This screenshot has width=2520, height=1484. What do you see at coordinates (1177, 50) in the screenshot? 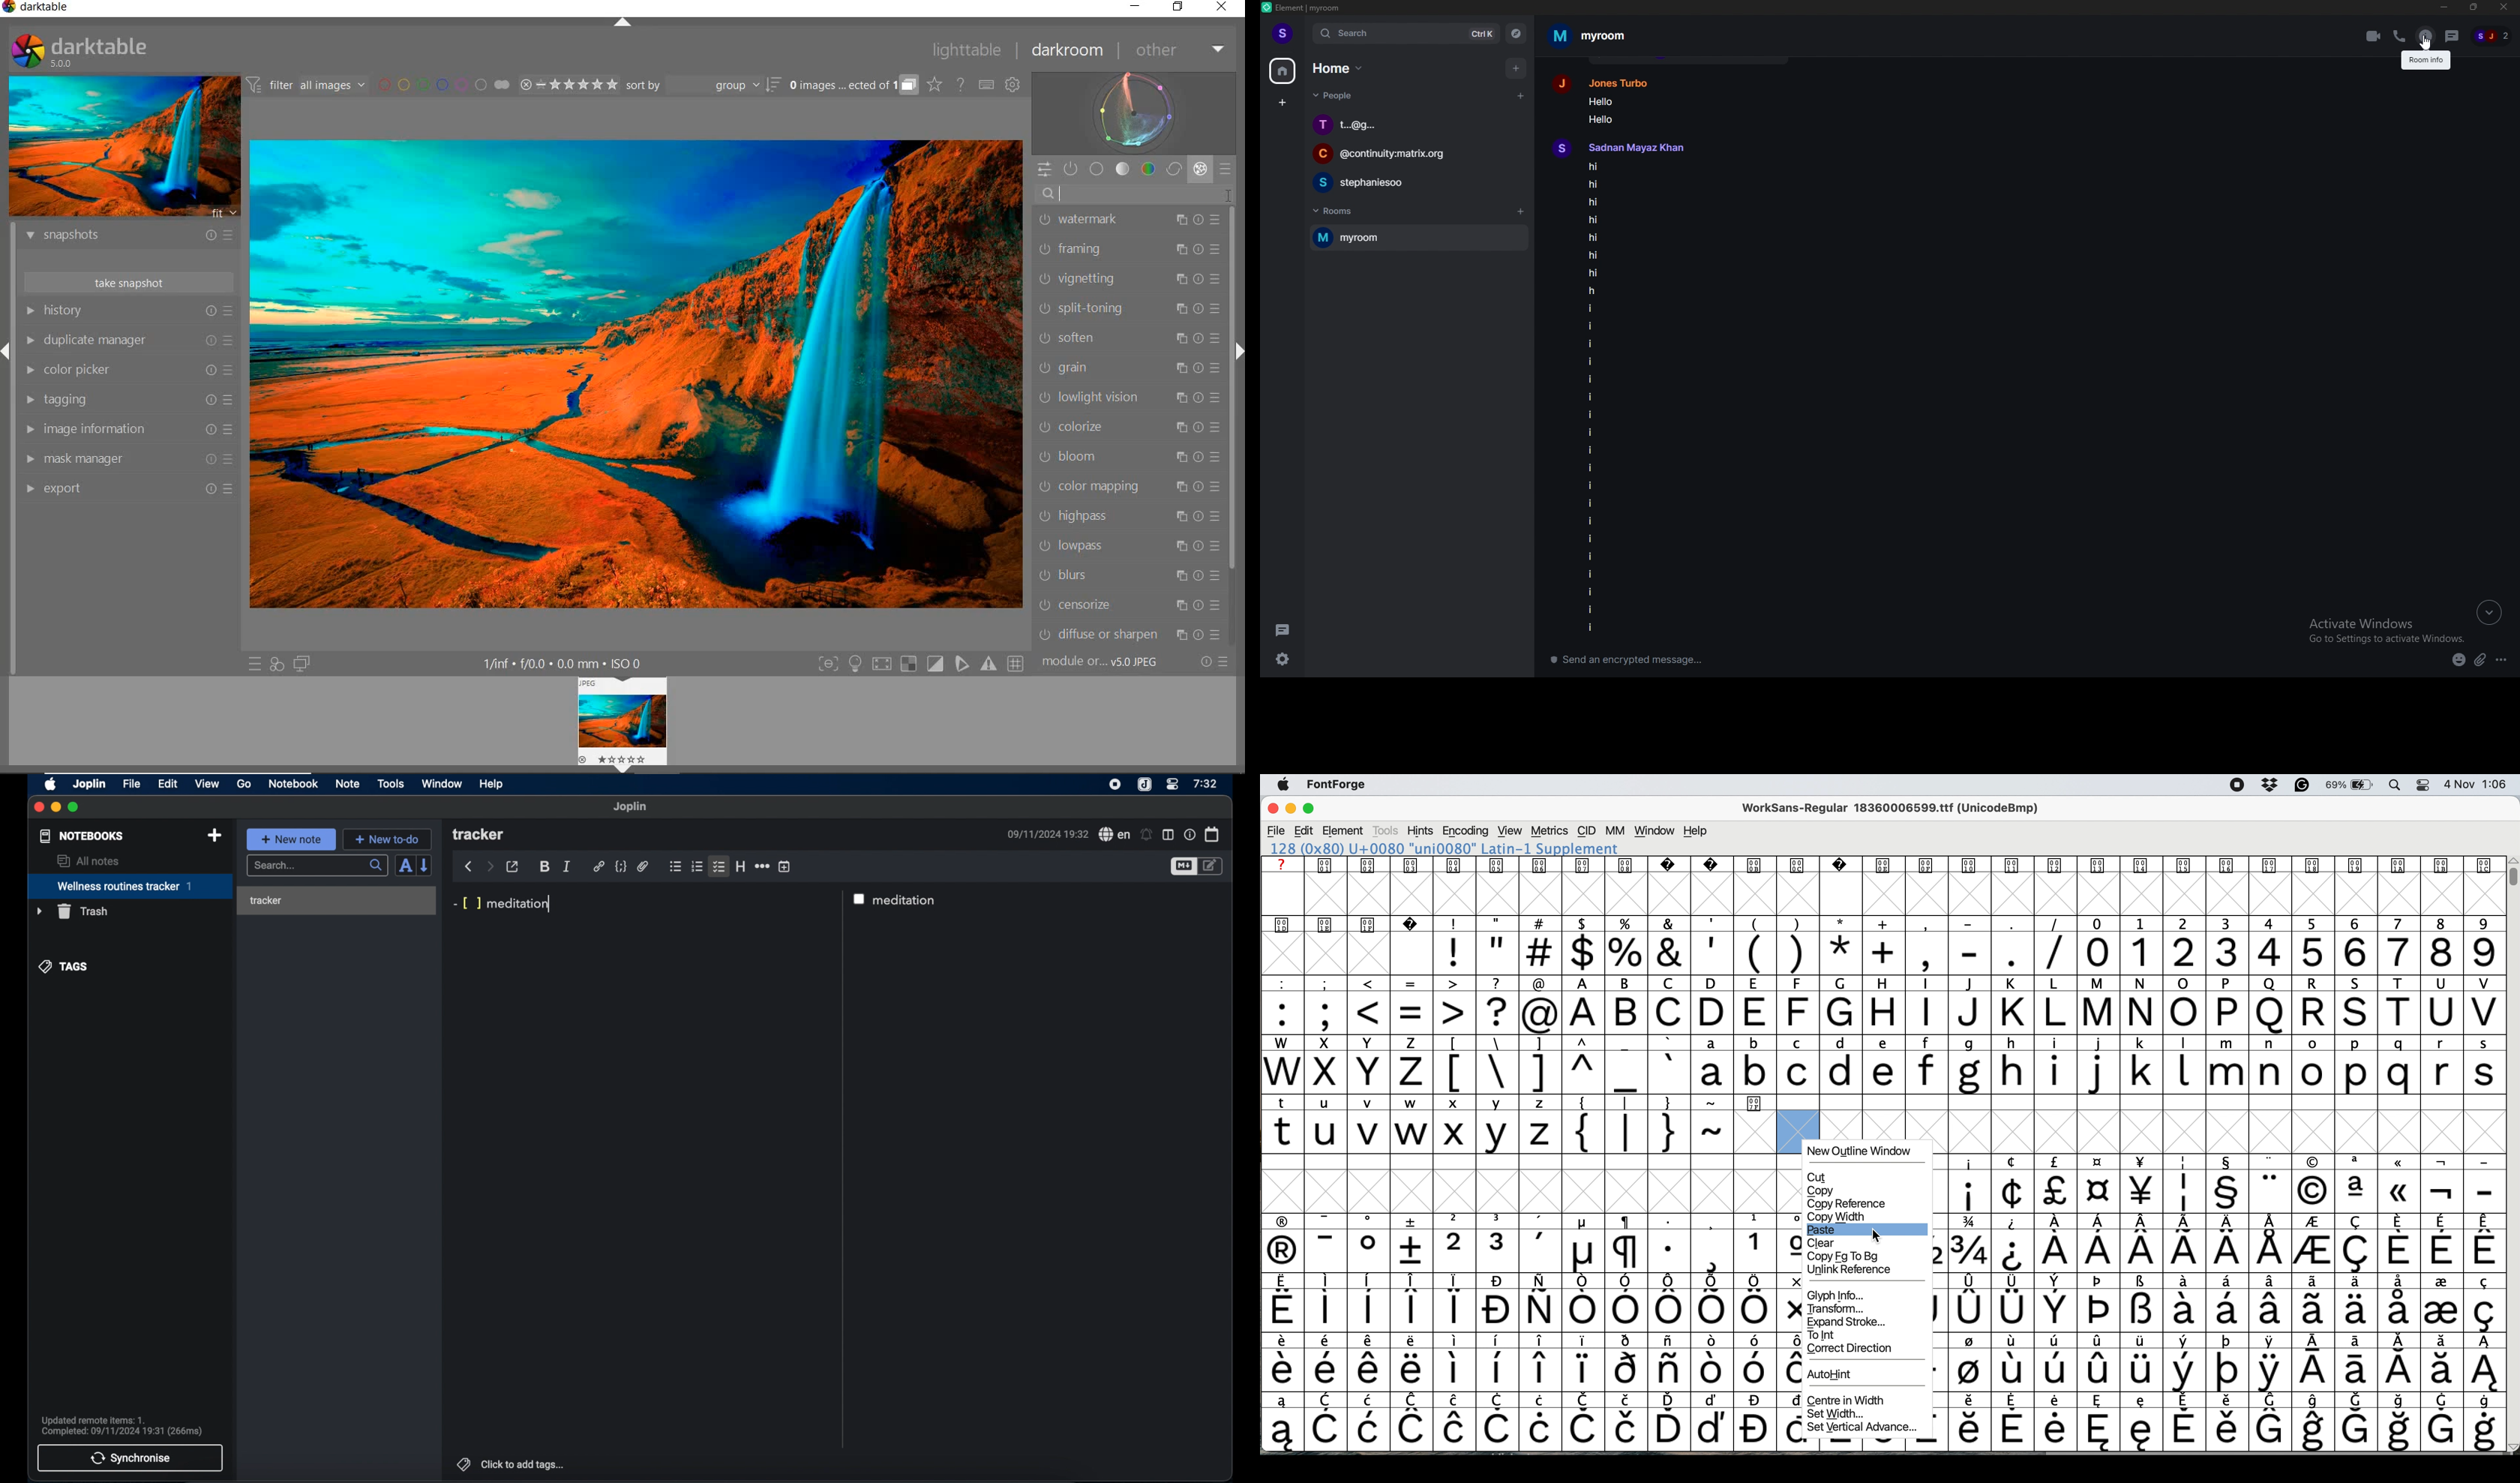
I see `other` at bounding box center [1177, 50].